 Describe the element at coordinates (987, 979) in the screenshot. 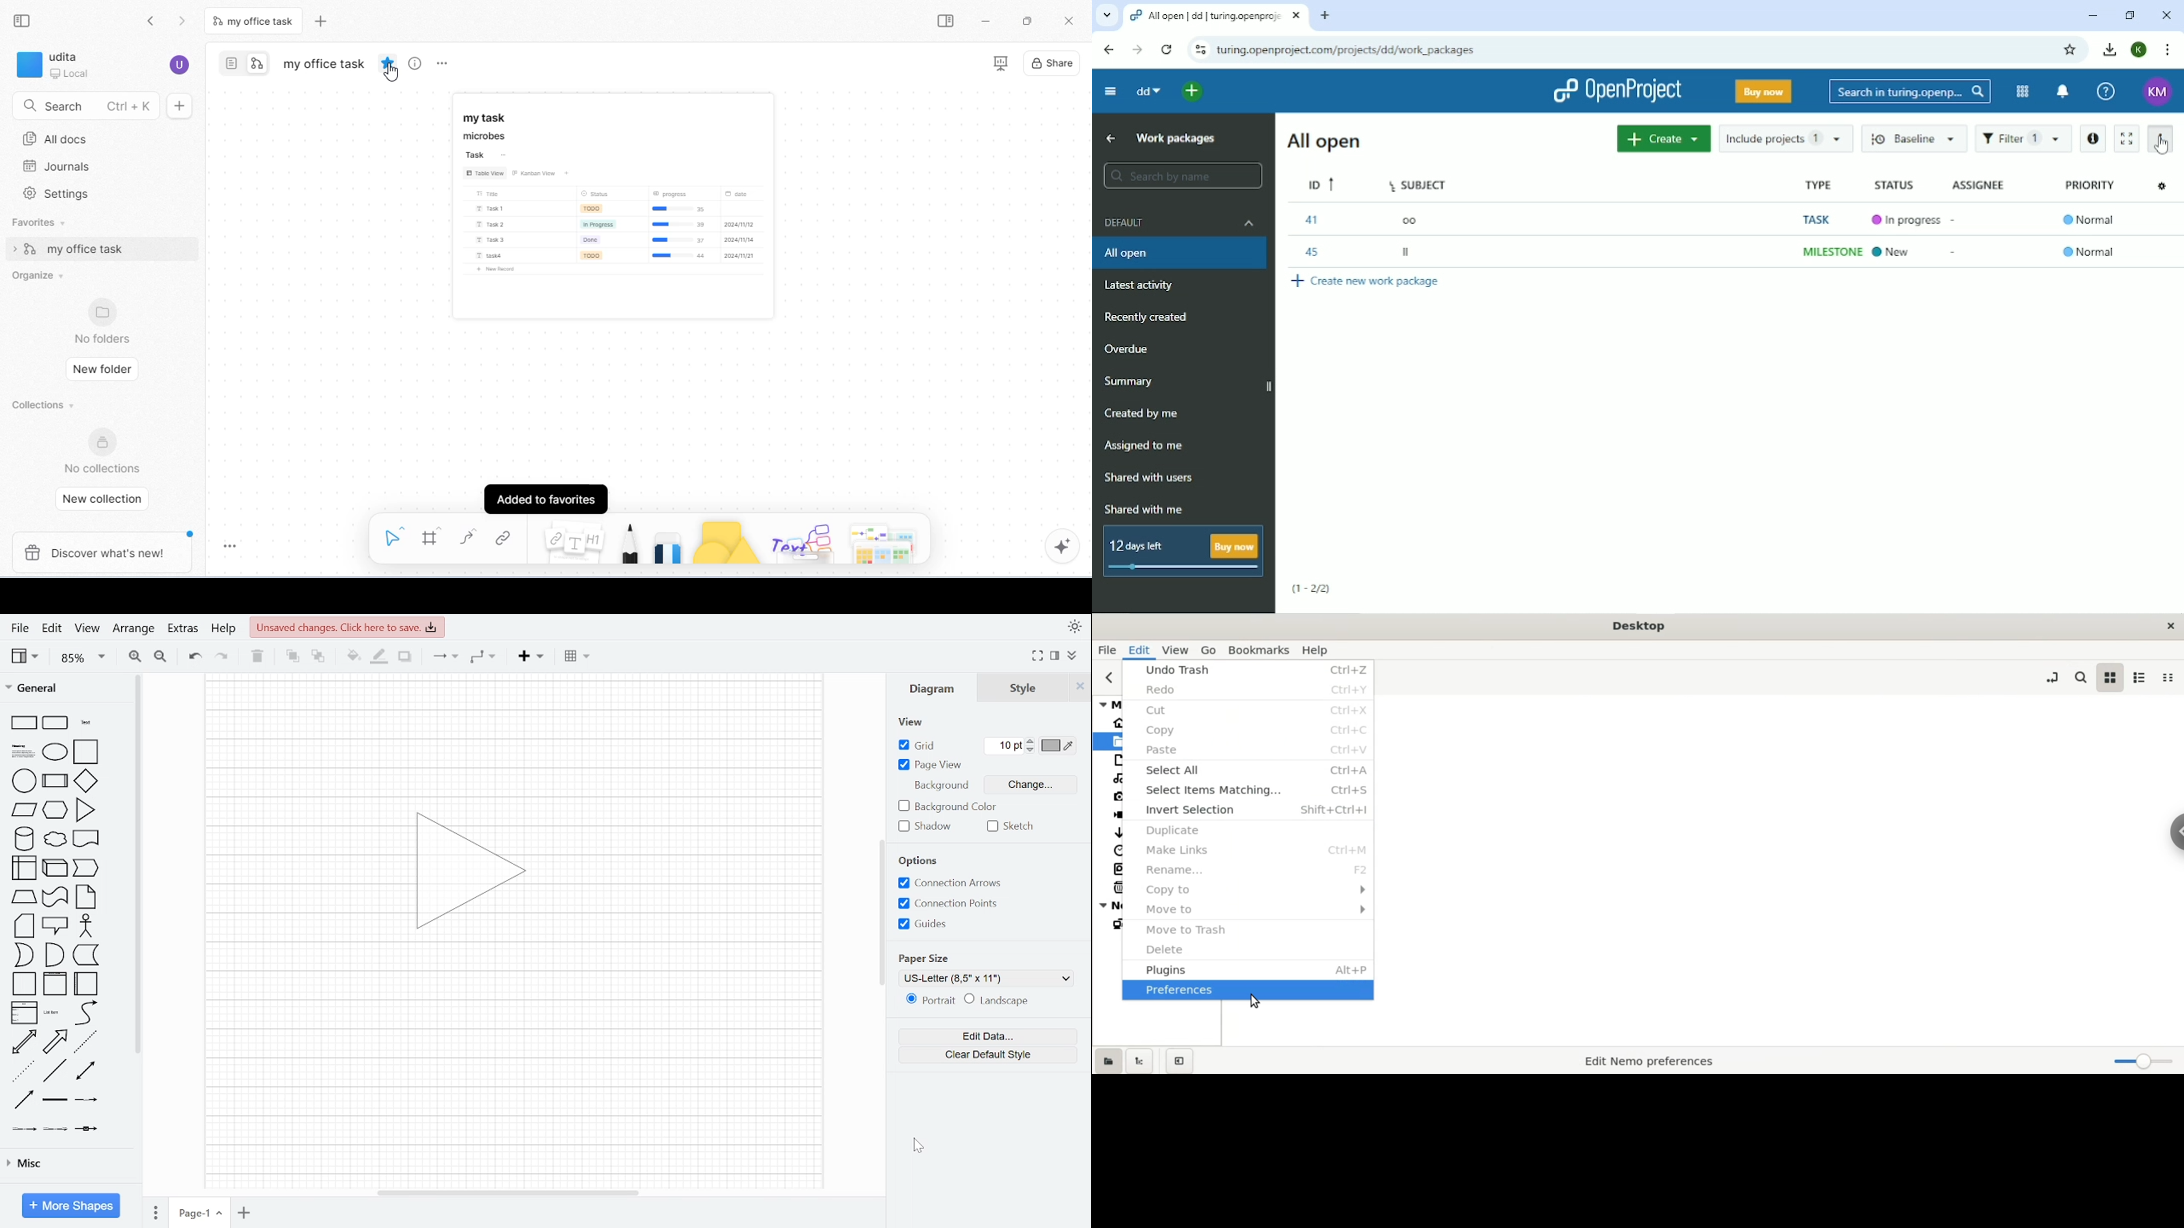

I see `Paper size options` at that location.